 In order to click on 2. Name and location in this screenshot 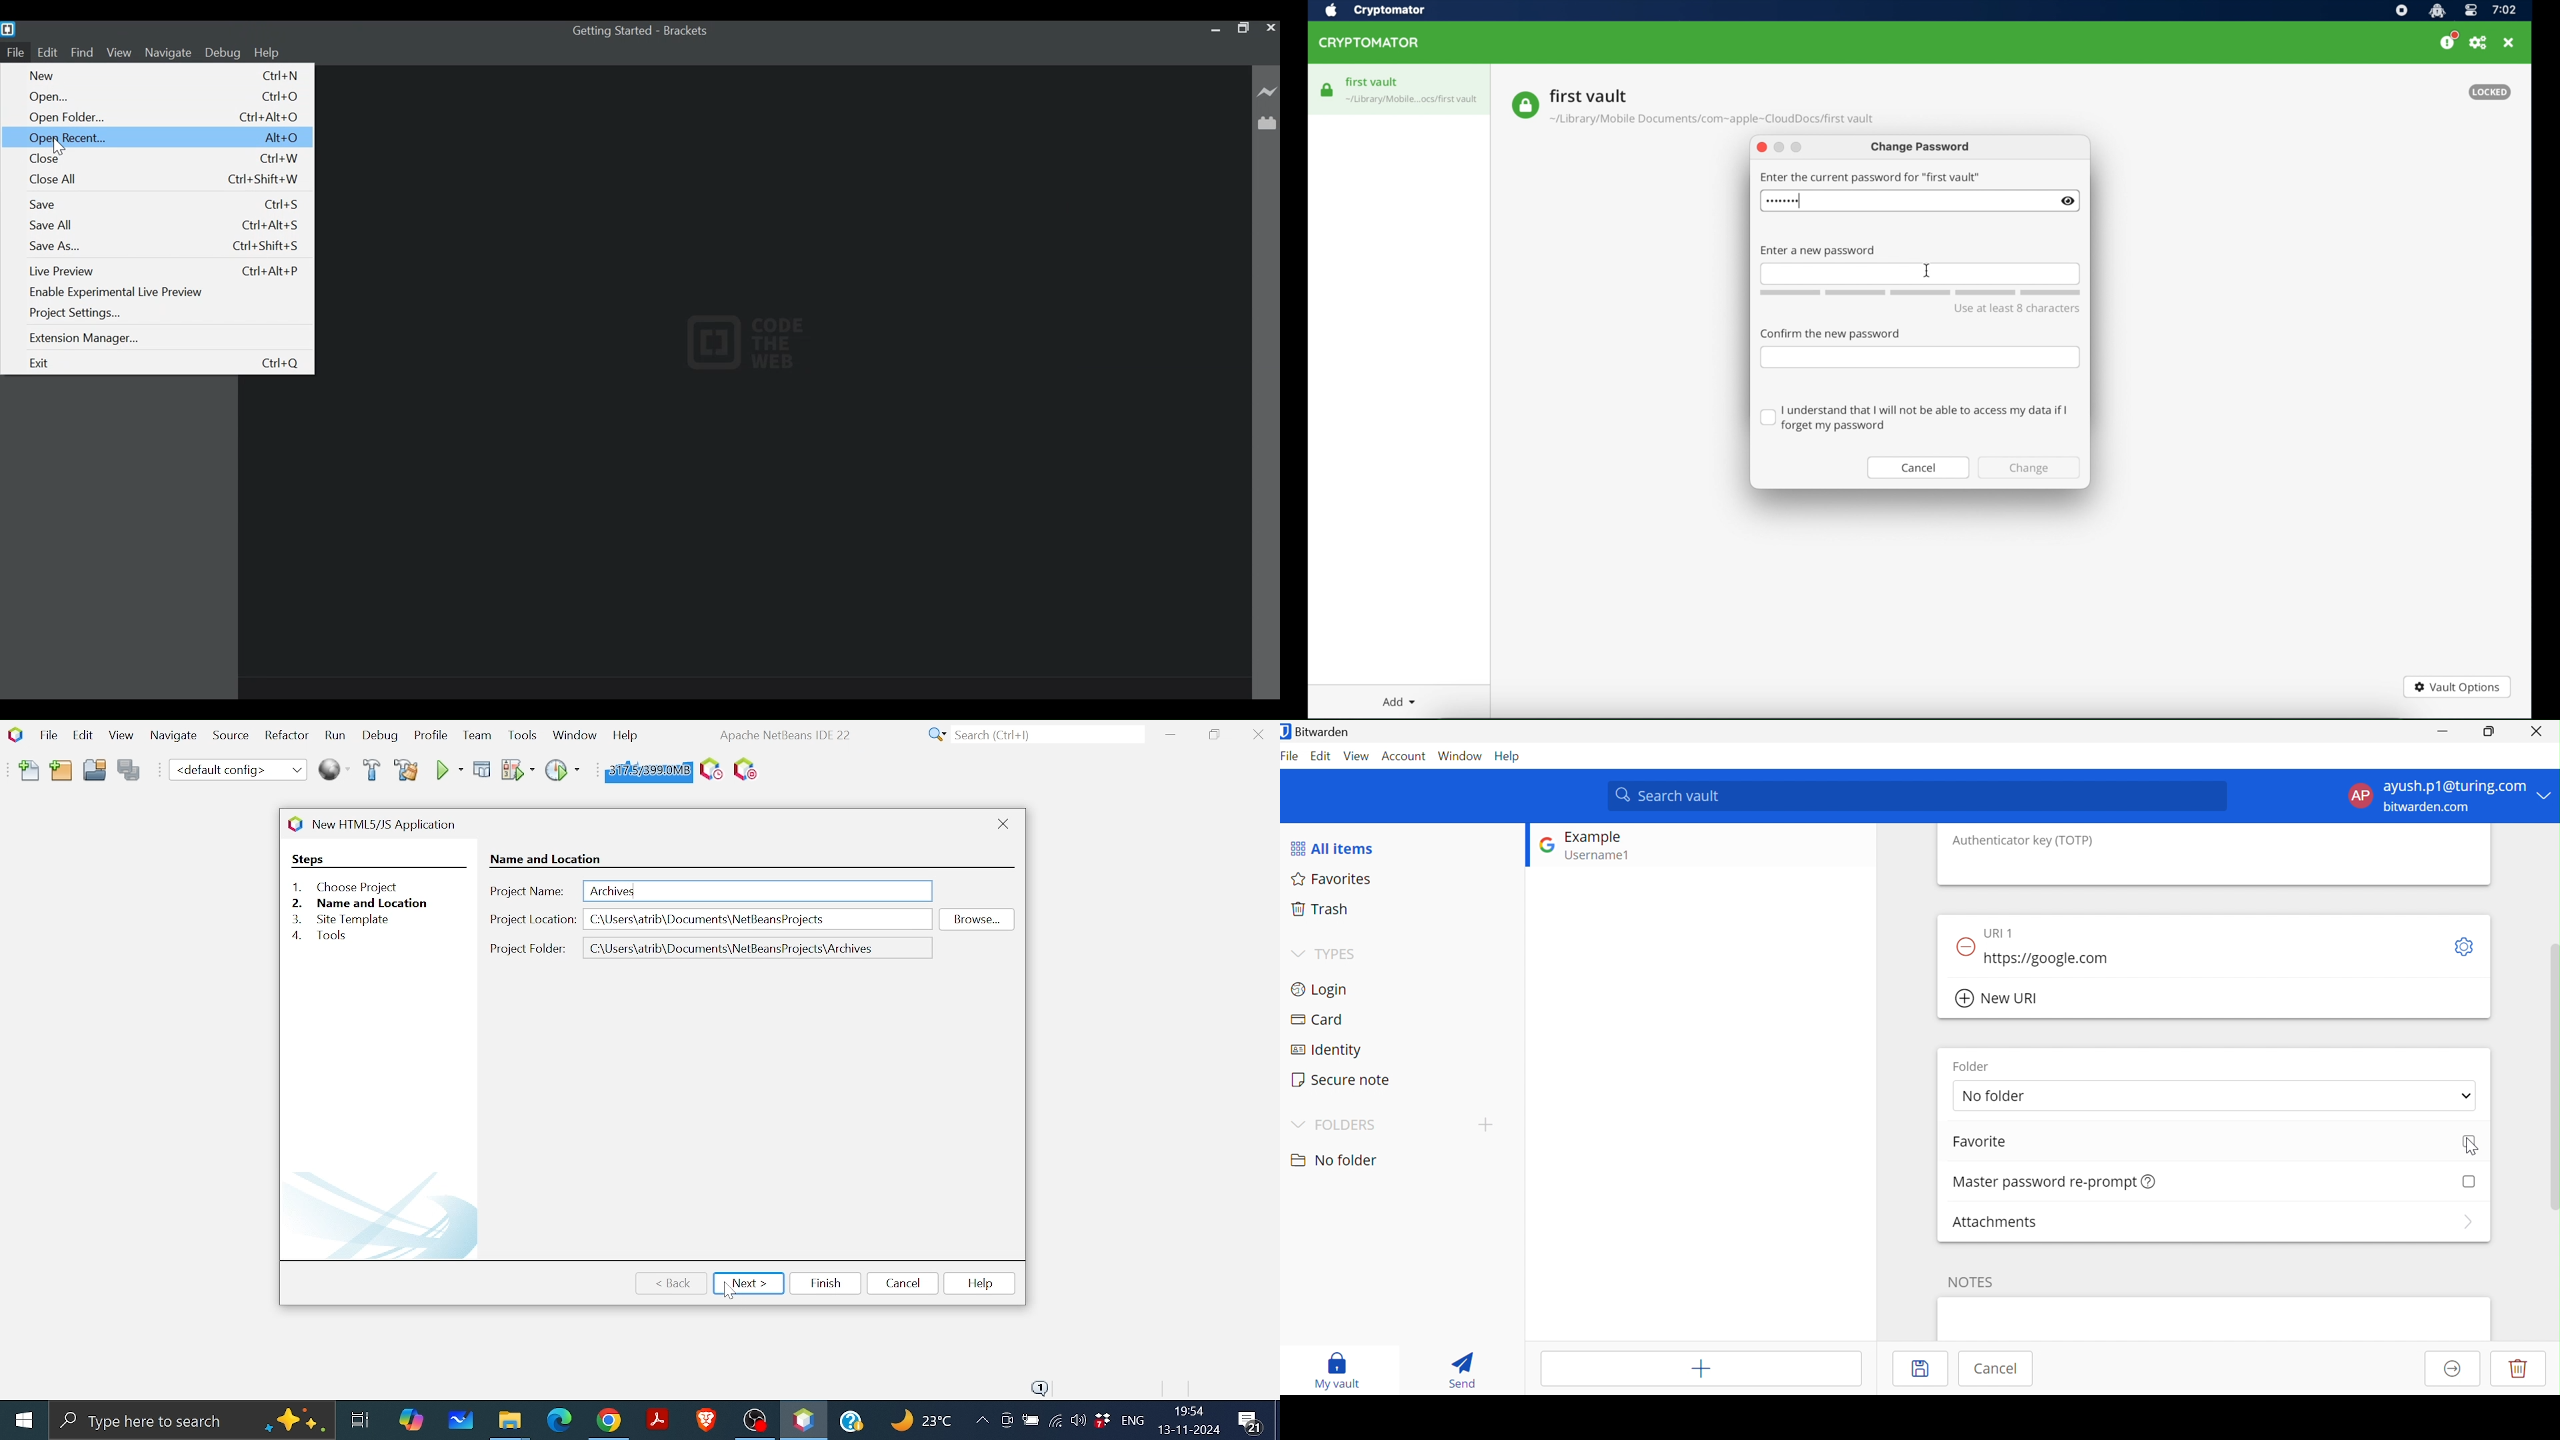, I will do `click(359, 903)`.